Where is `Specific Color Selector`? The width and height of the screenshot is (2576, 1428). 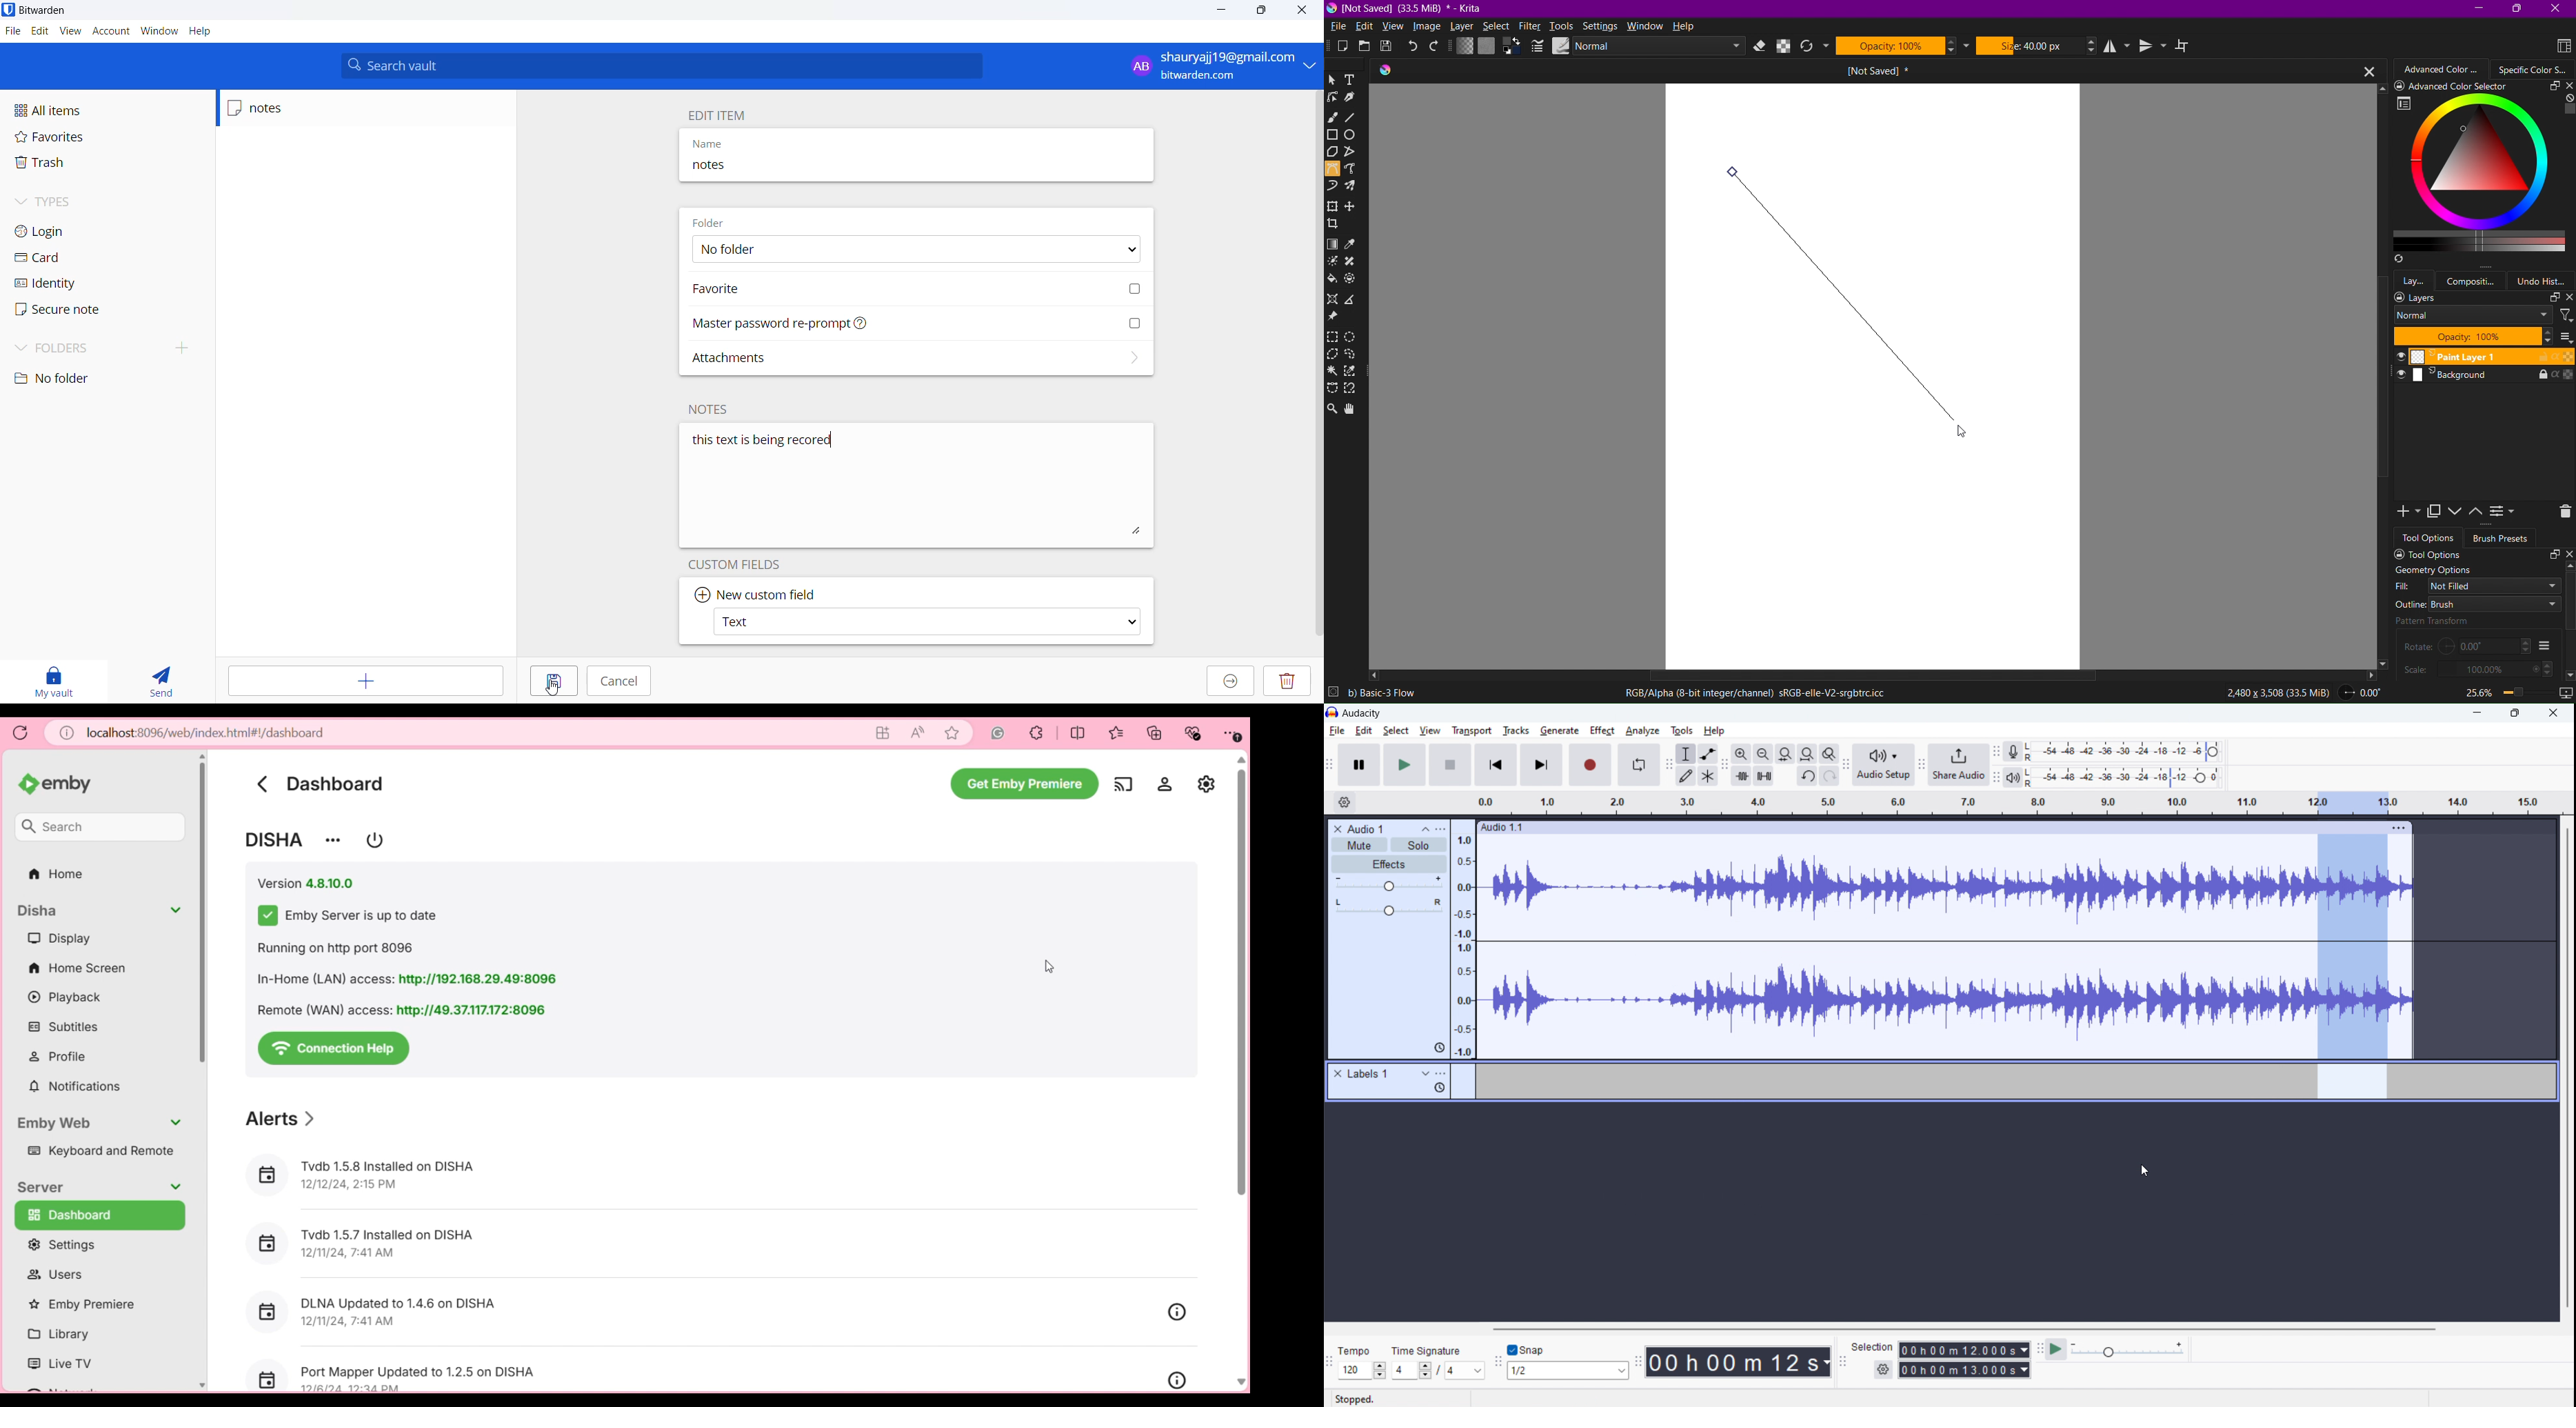 Specific Color Selector is located at coordinates (2482, 174).